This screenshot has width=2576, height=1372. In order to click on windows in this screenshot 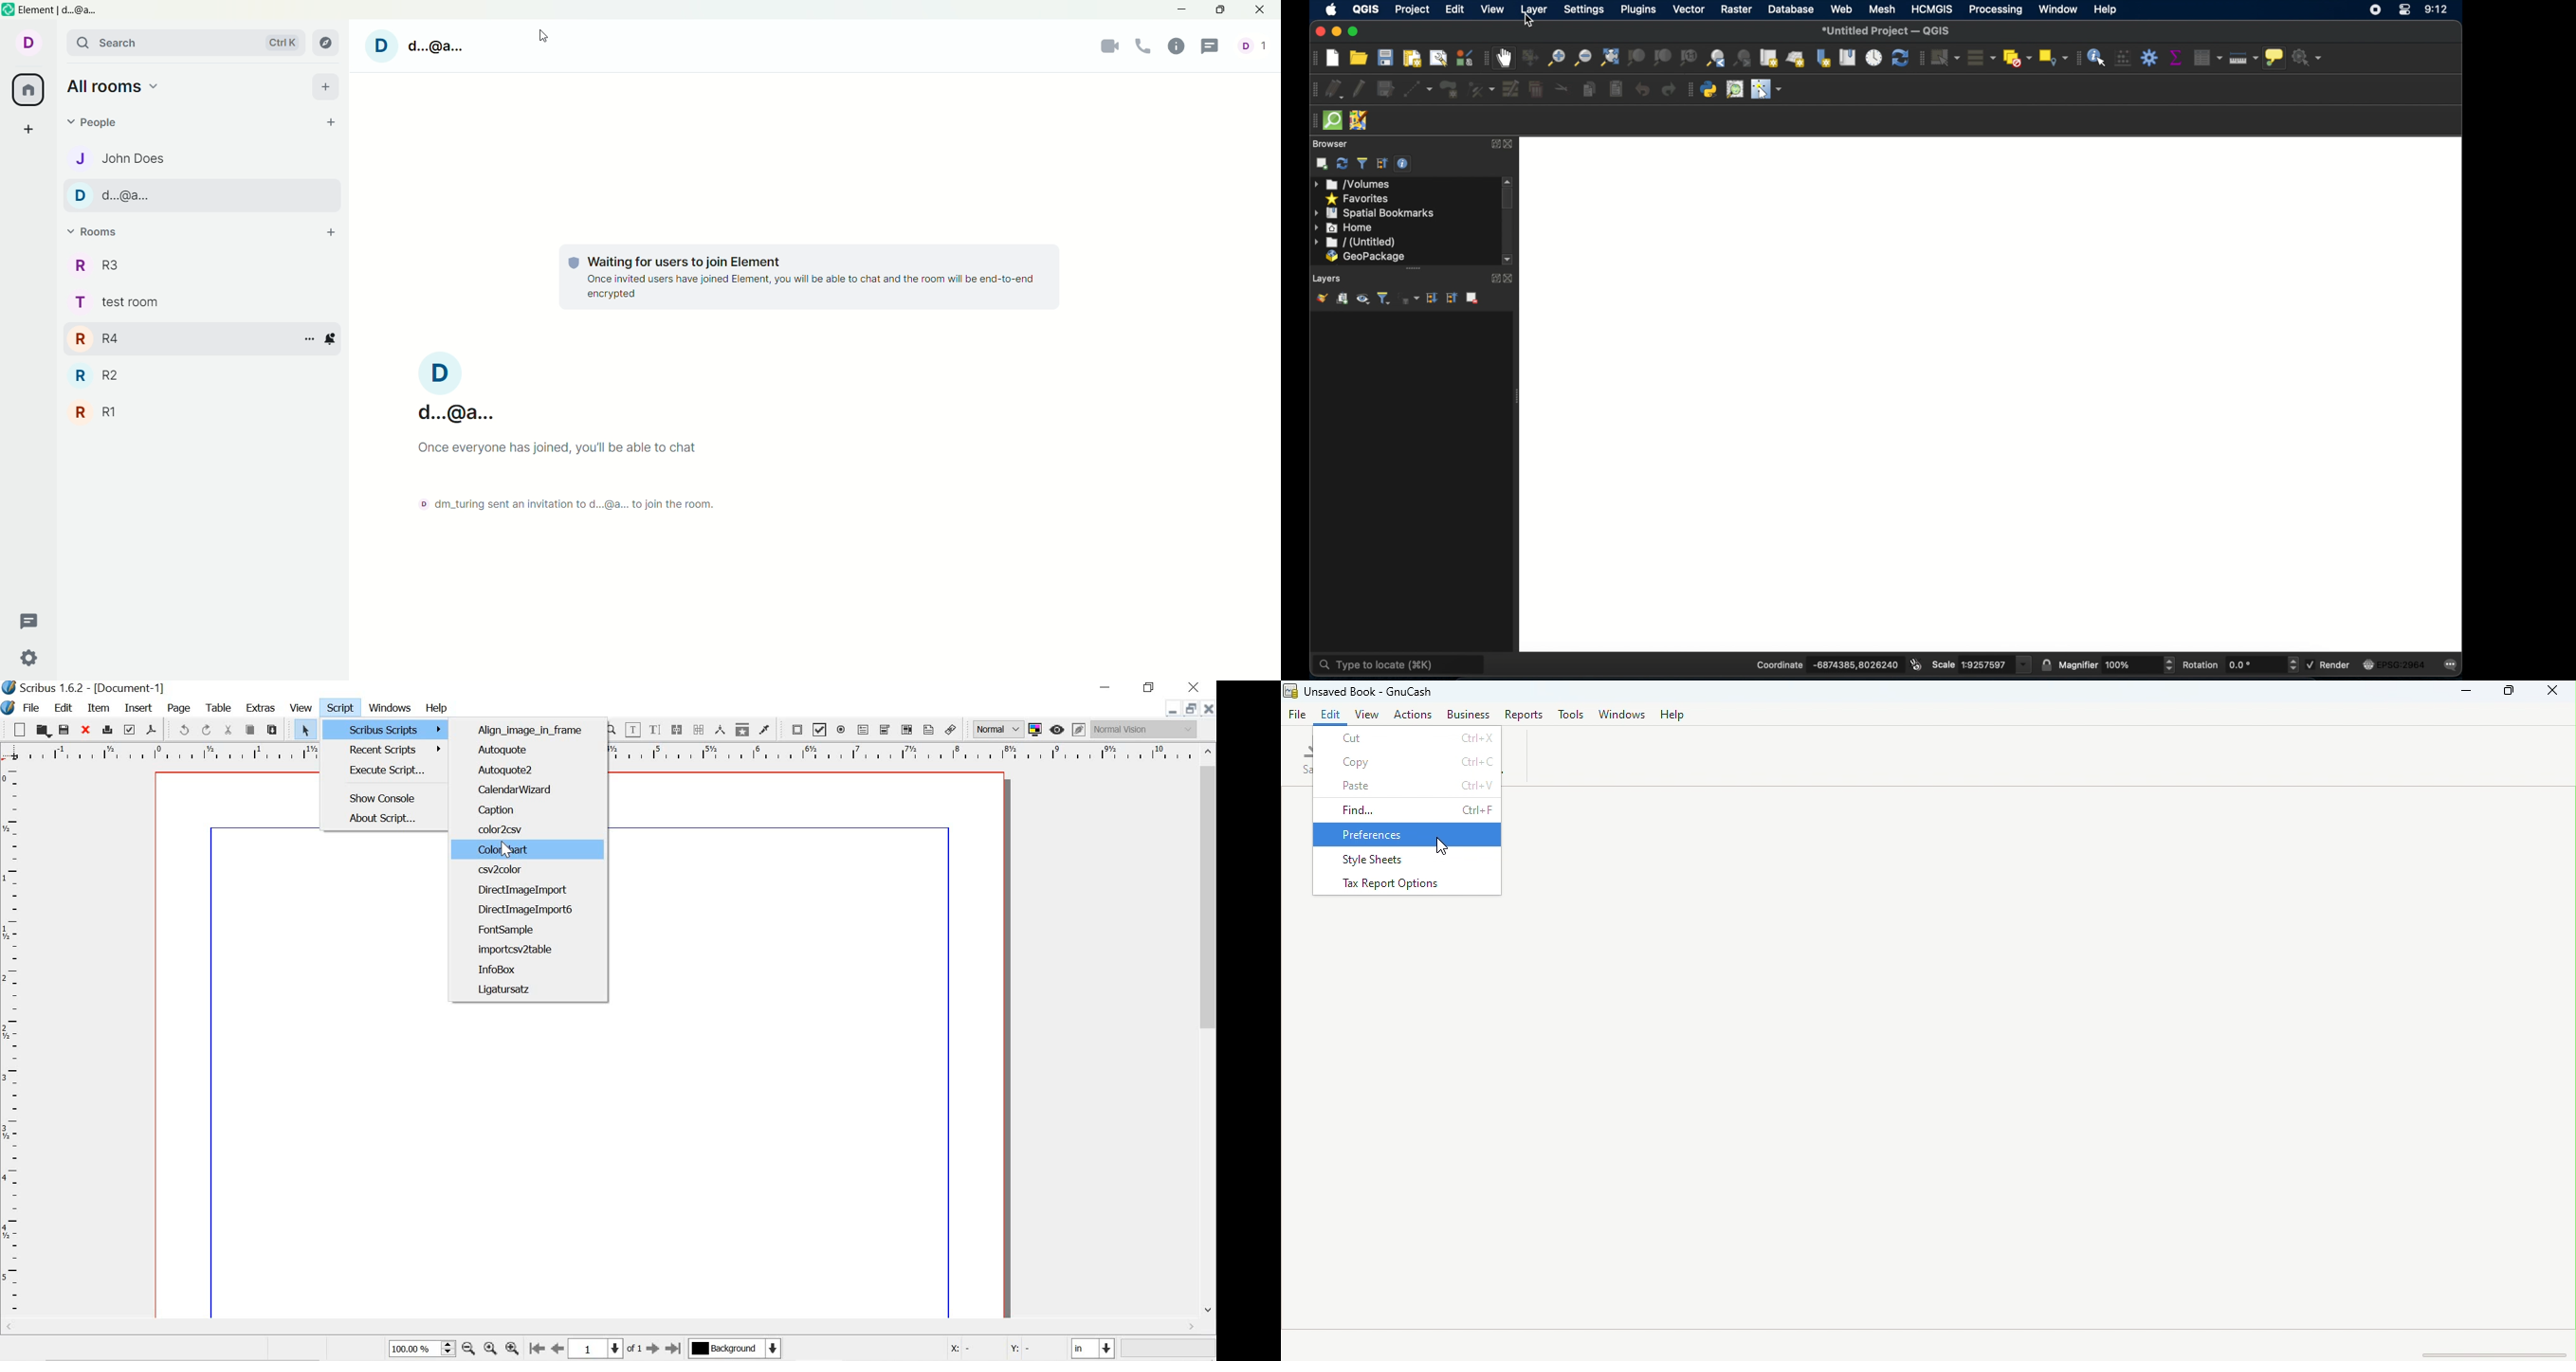, I will do `click(390, 707)`.